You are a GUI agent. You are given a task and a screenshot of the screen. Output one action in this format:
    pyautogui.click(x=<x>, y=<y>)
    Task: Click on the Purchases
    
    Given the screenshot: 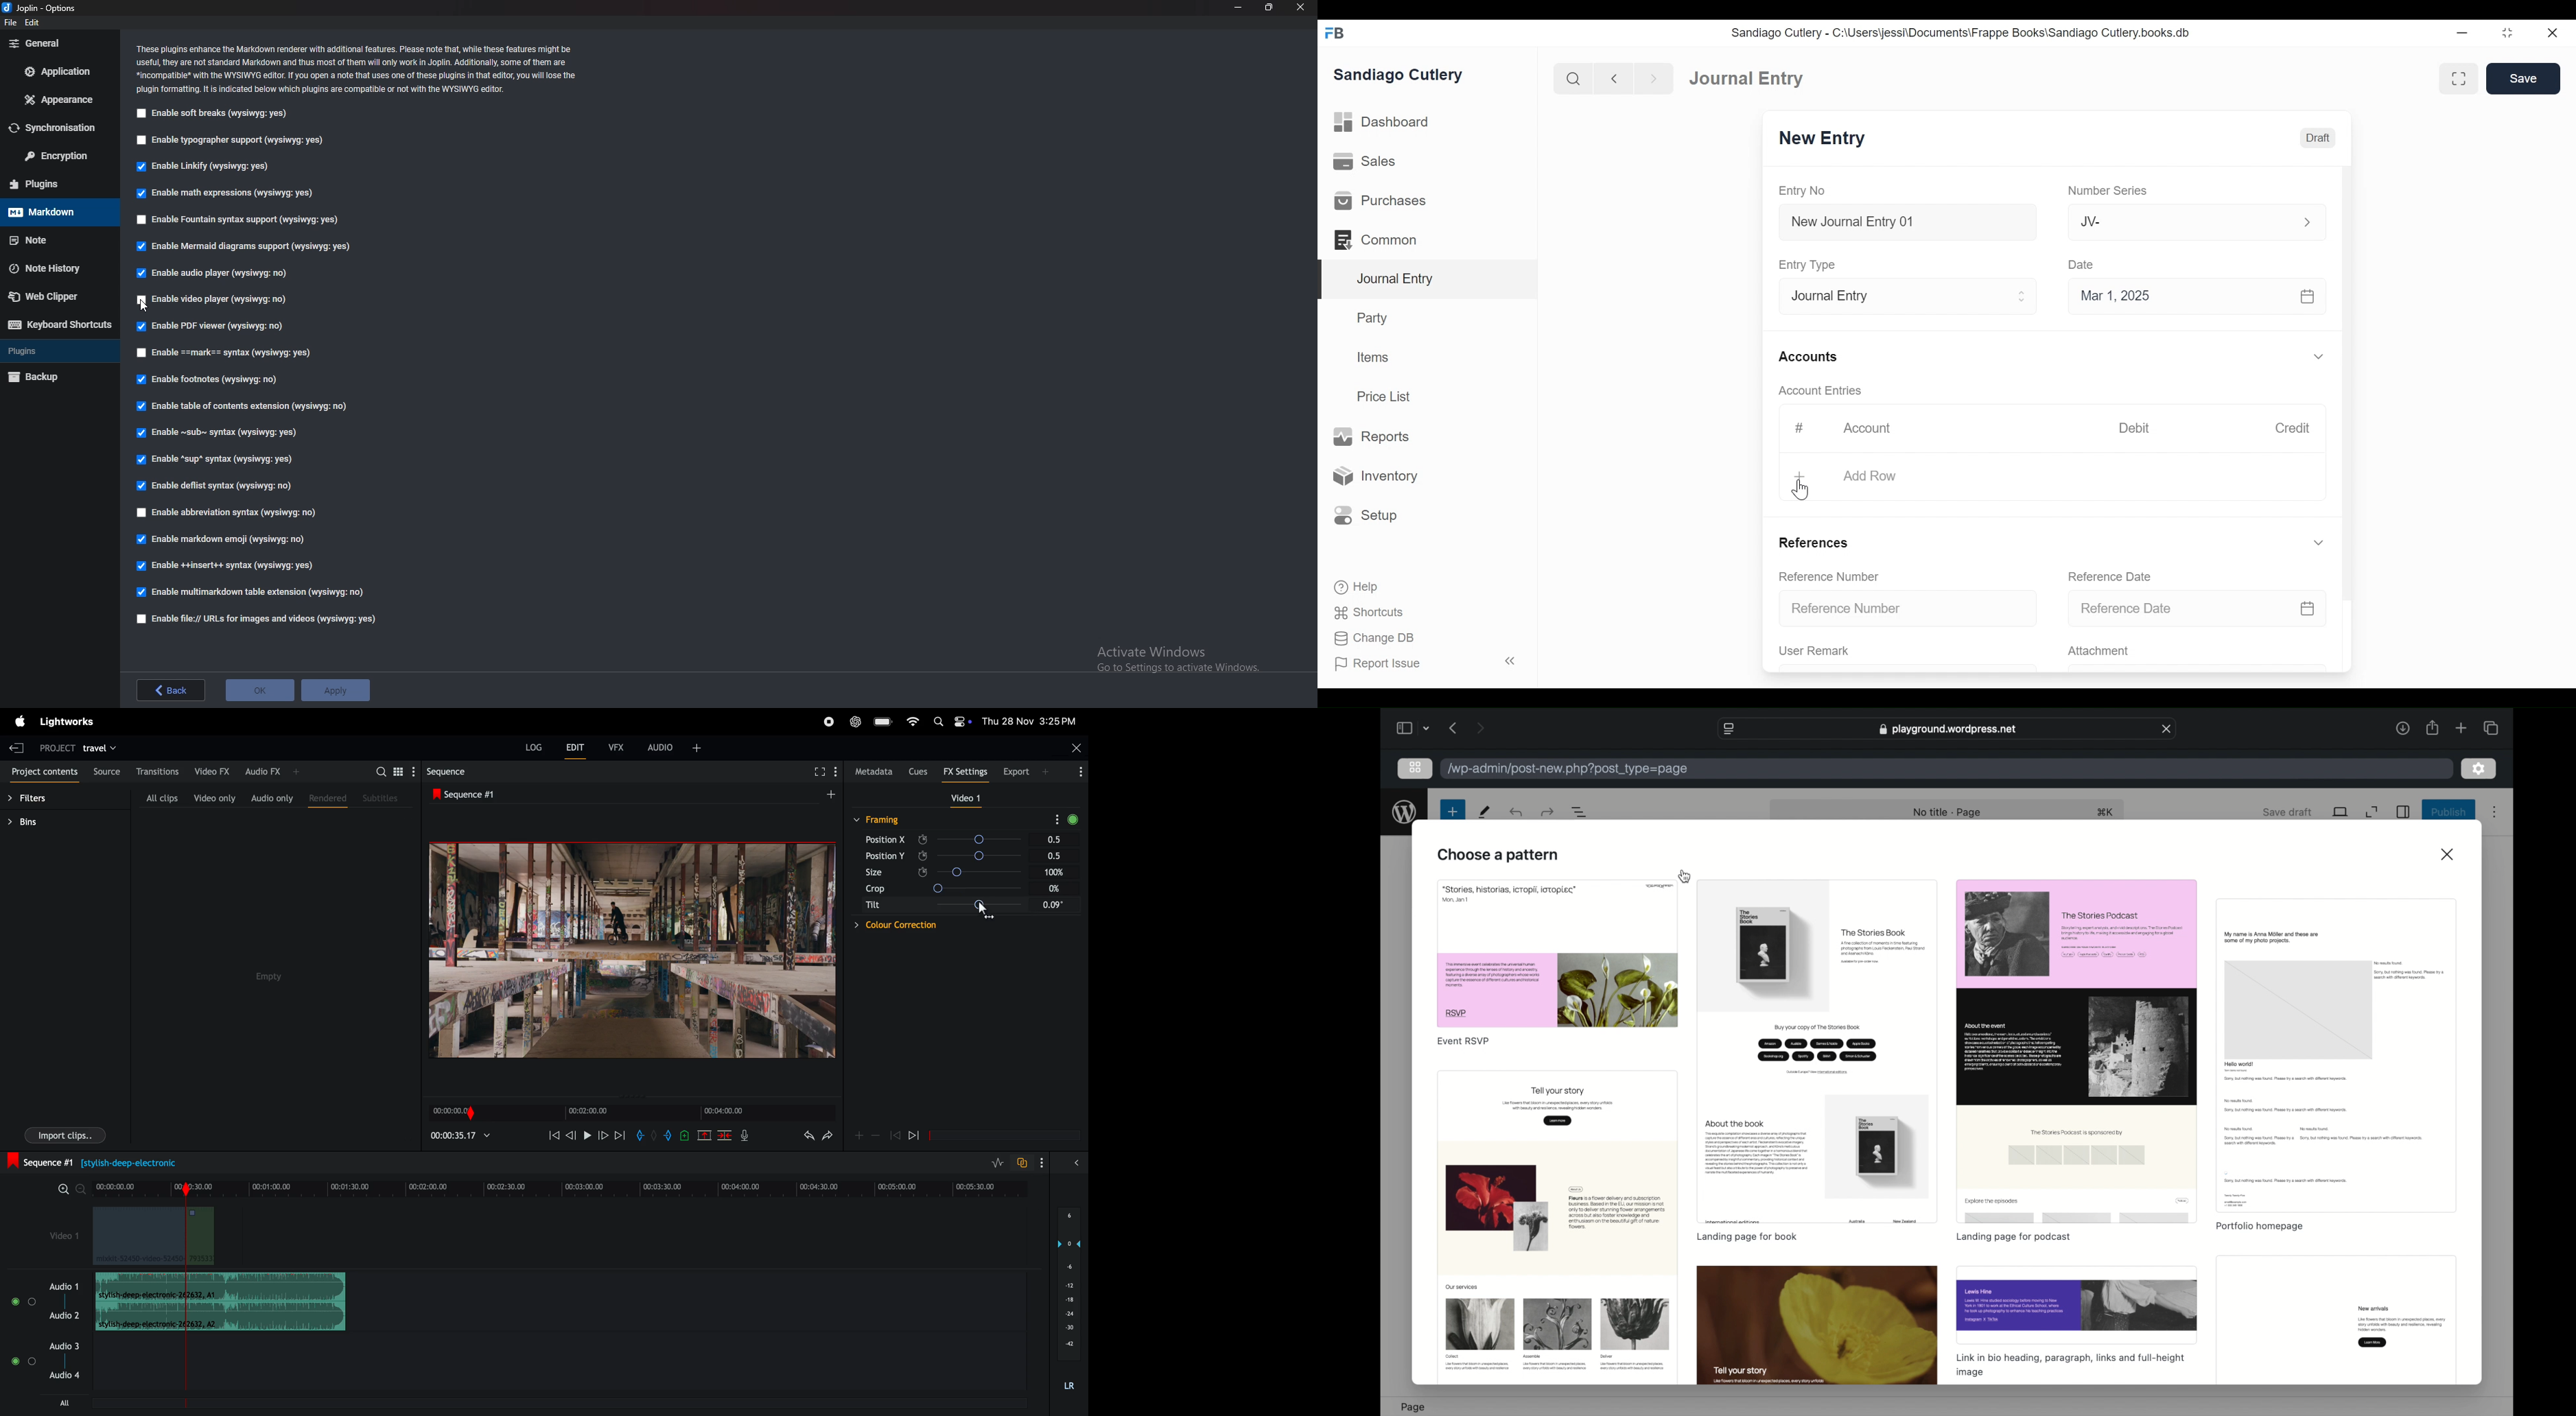 What is the action you would take?
    pyautogui.click(x=1427, y=199)
    